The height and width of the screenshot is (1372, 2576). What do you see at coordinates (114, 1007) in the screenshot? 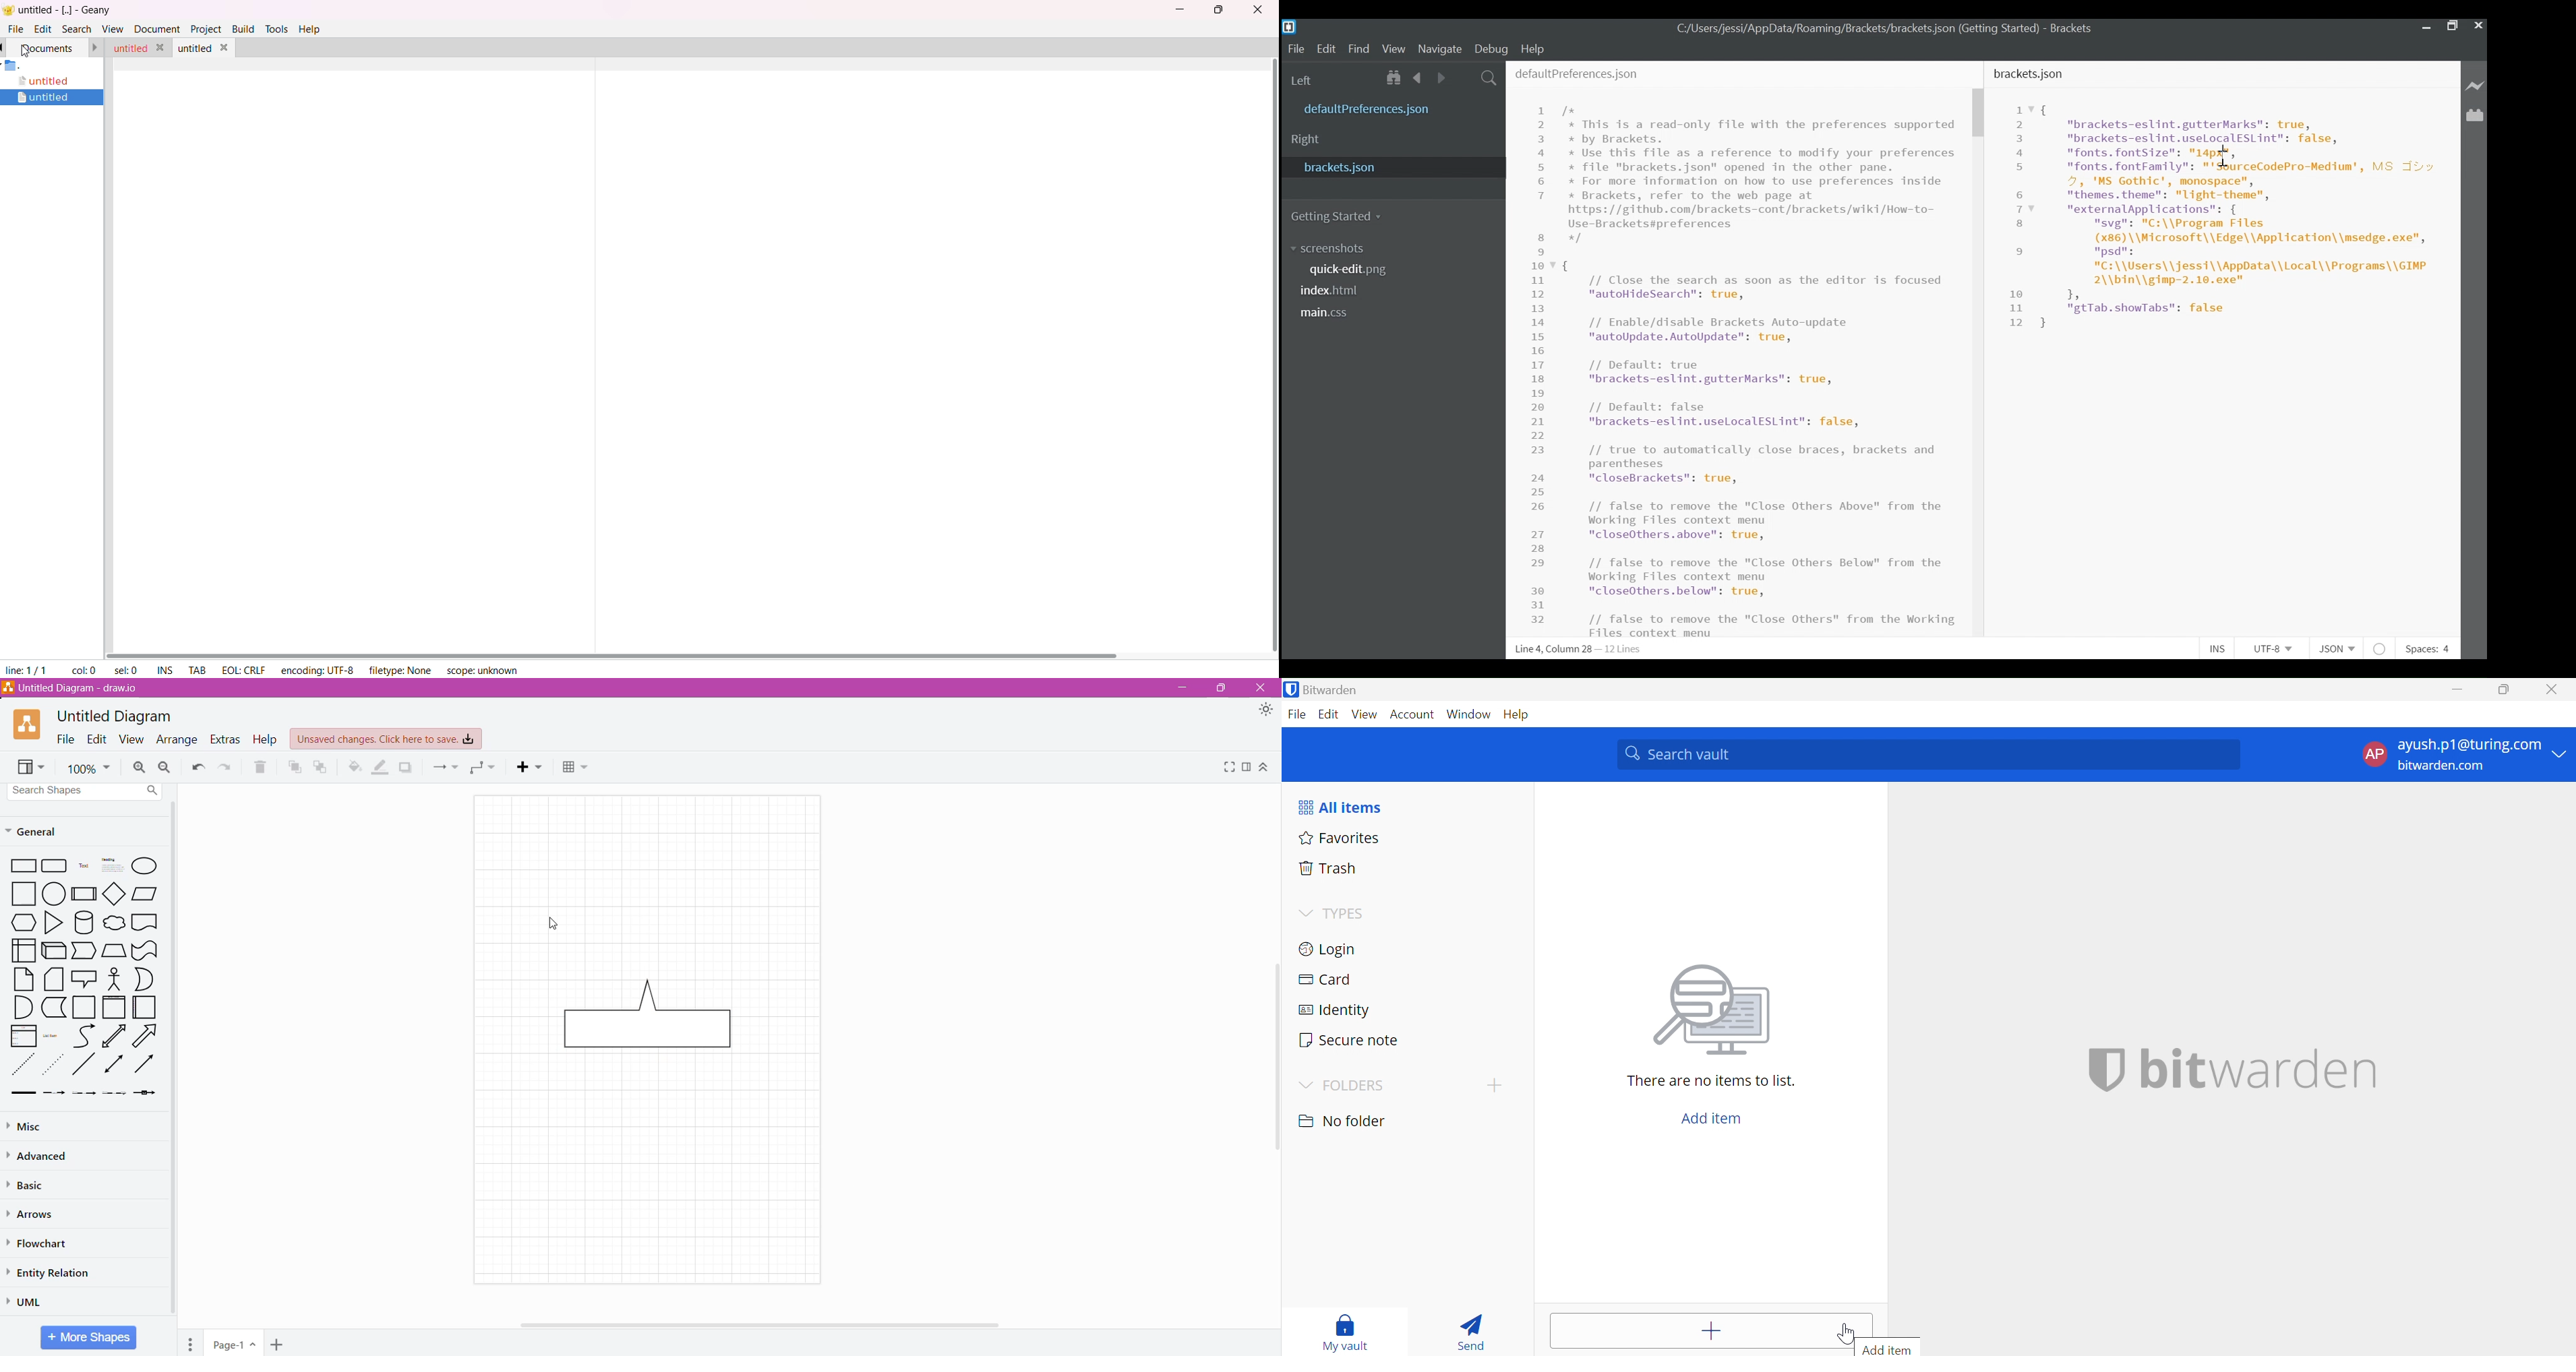
I see `frame` at bounding box center [114, 1007].